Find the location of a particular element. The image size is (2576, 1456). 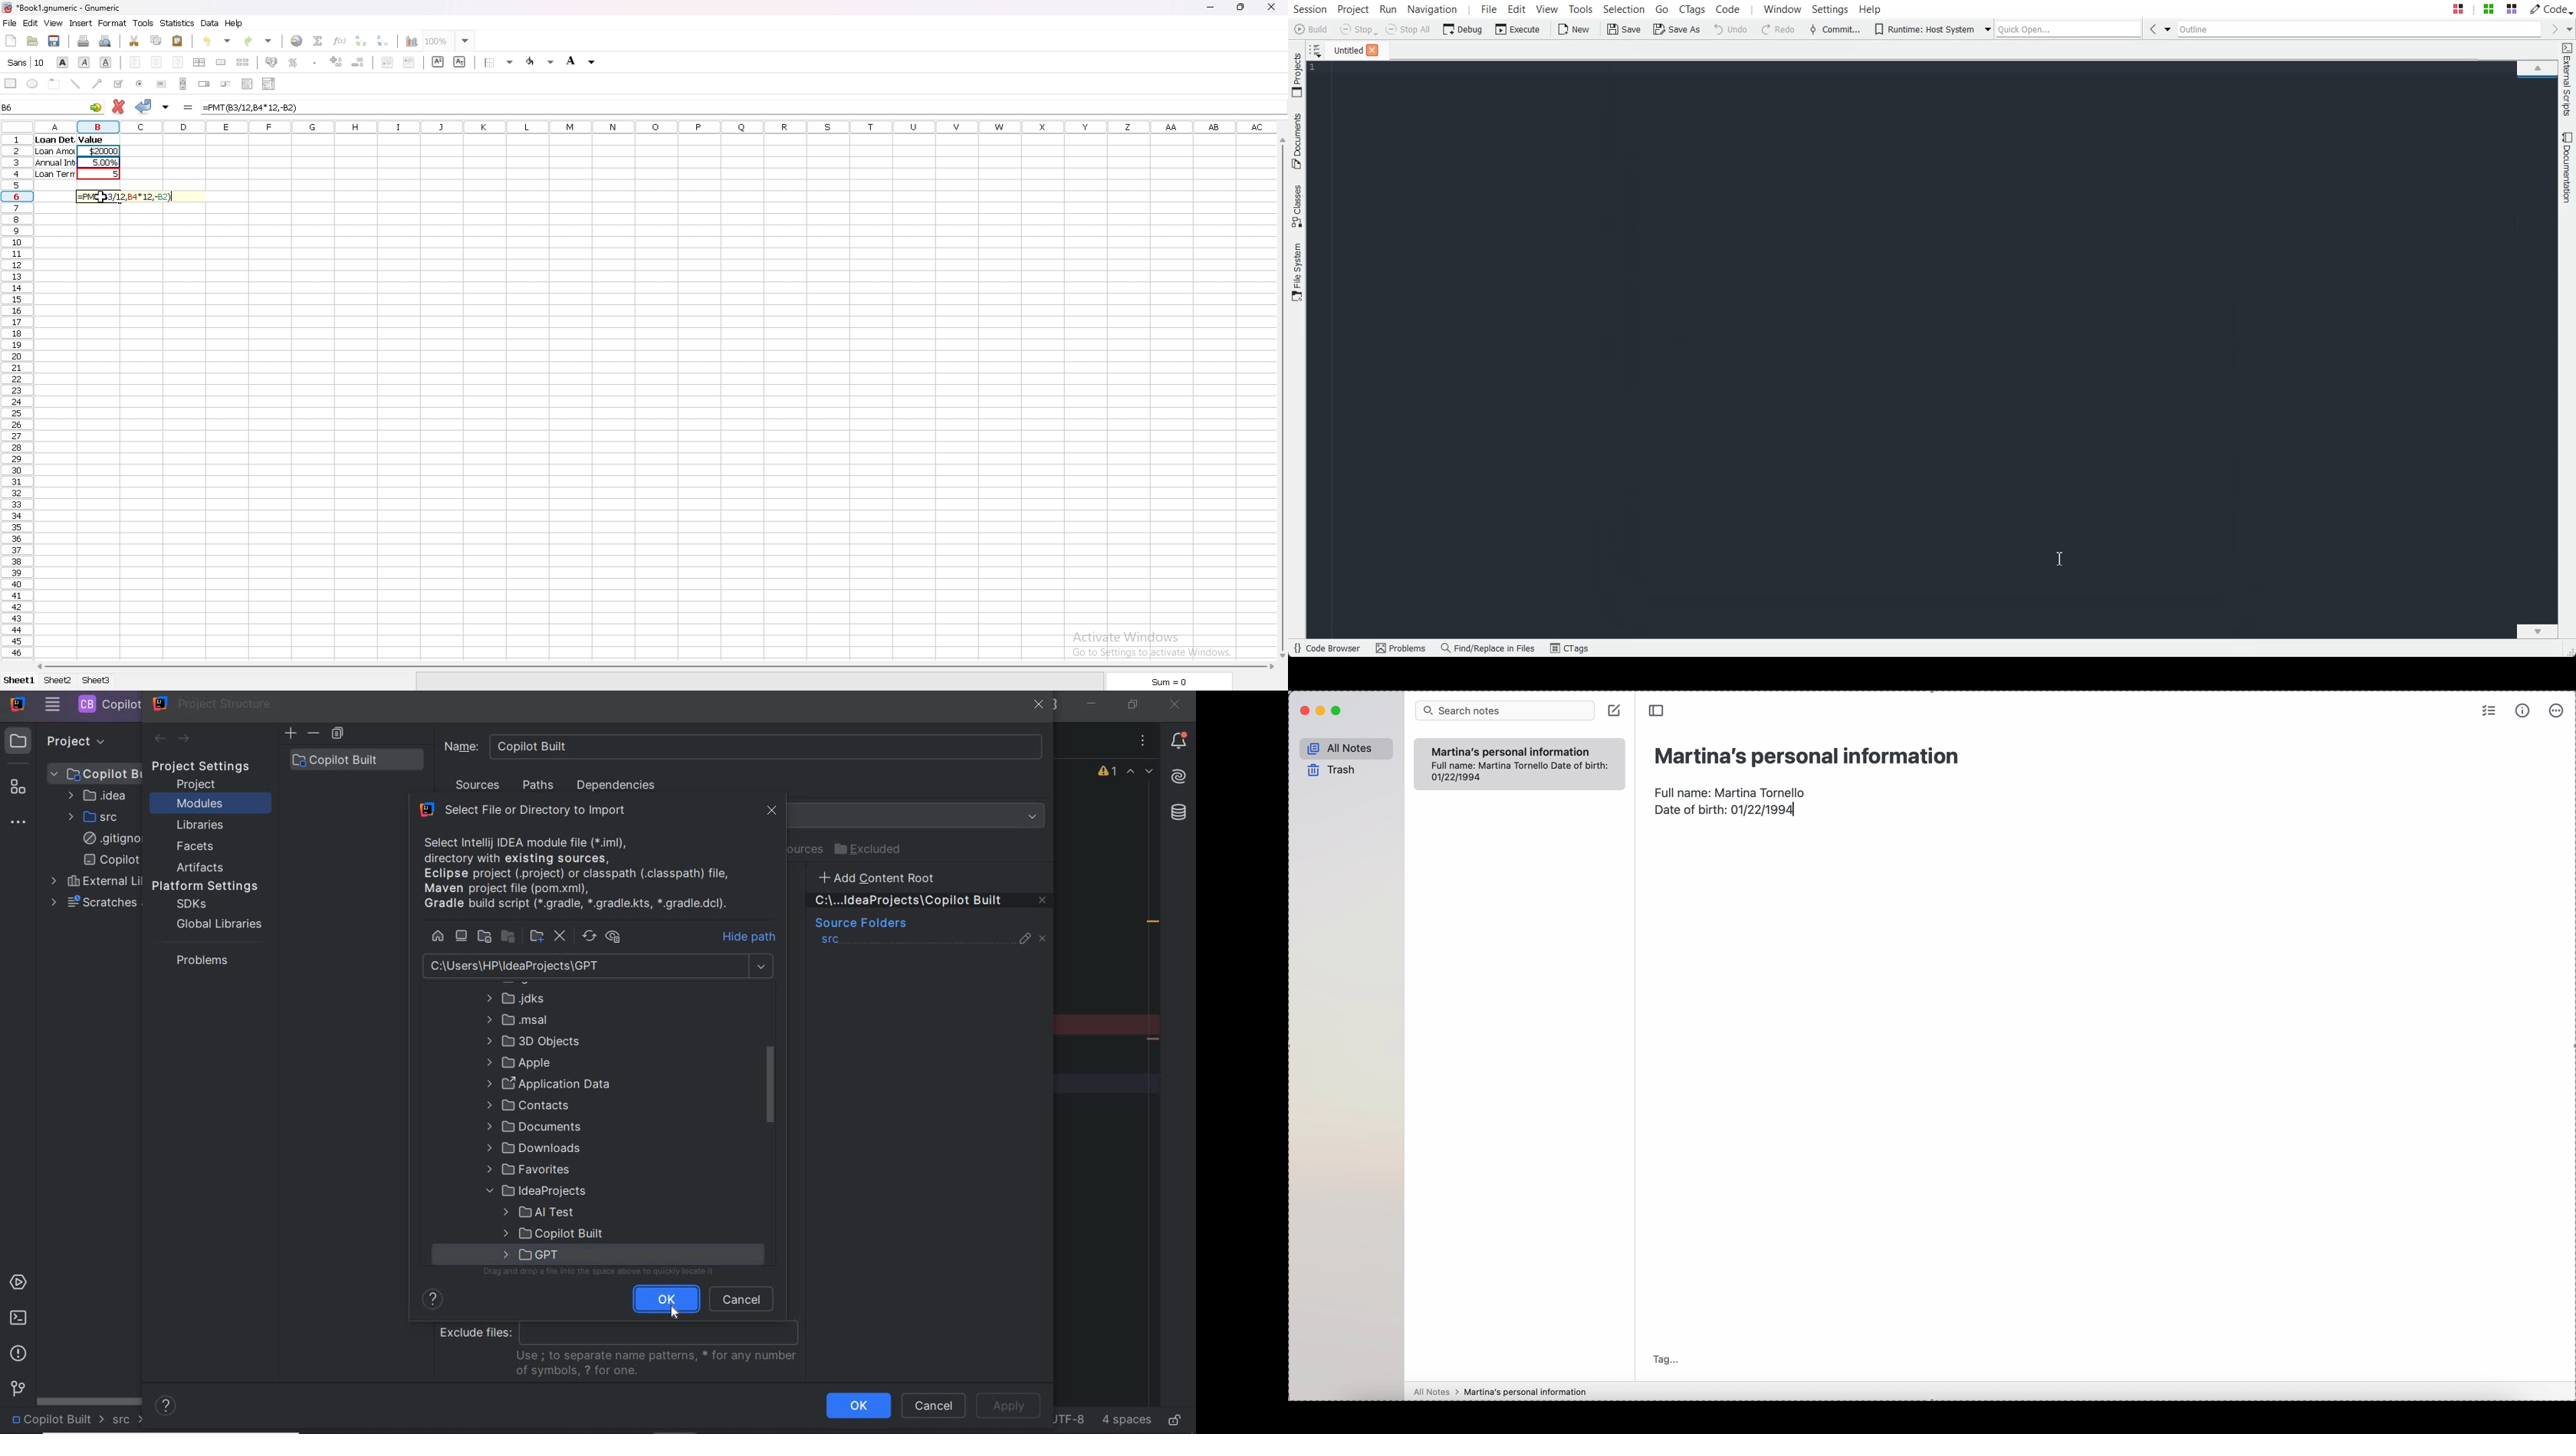

button is located at coordinates (160, 83).